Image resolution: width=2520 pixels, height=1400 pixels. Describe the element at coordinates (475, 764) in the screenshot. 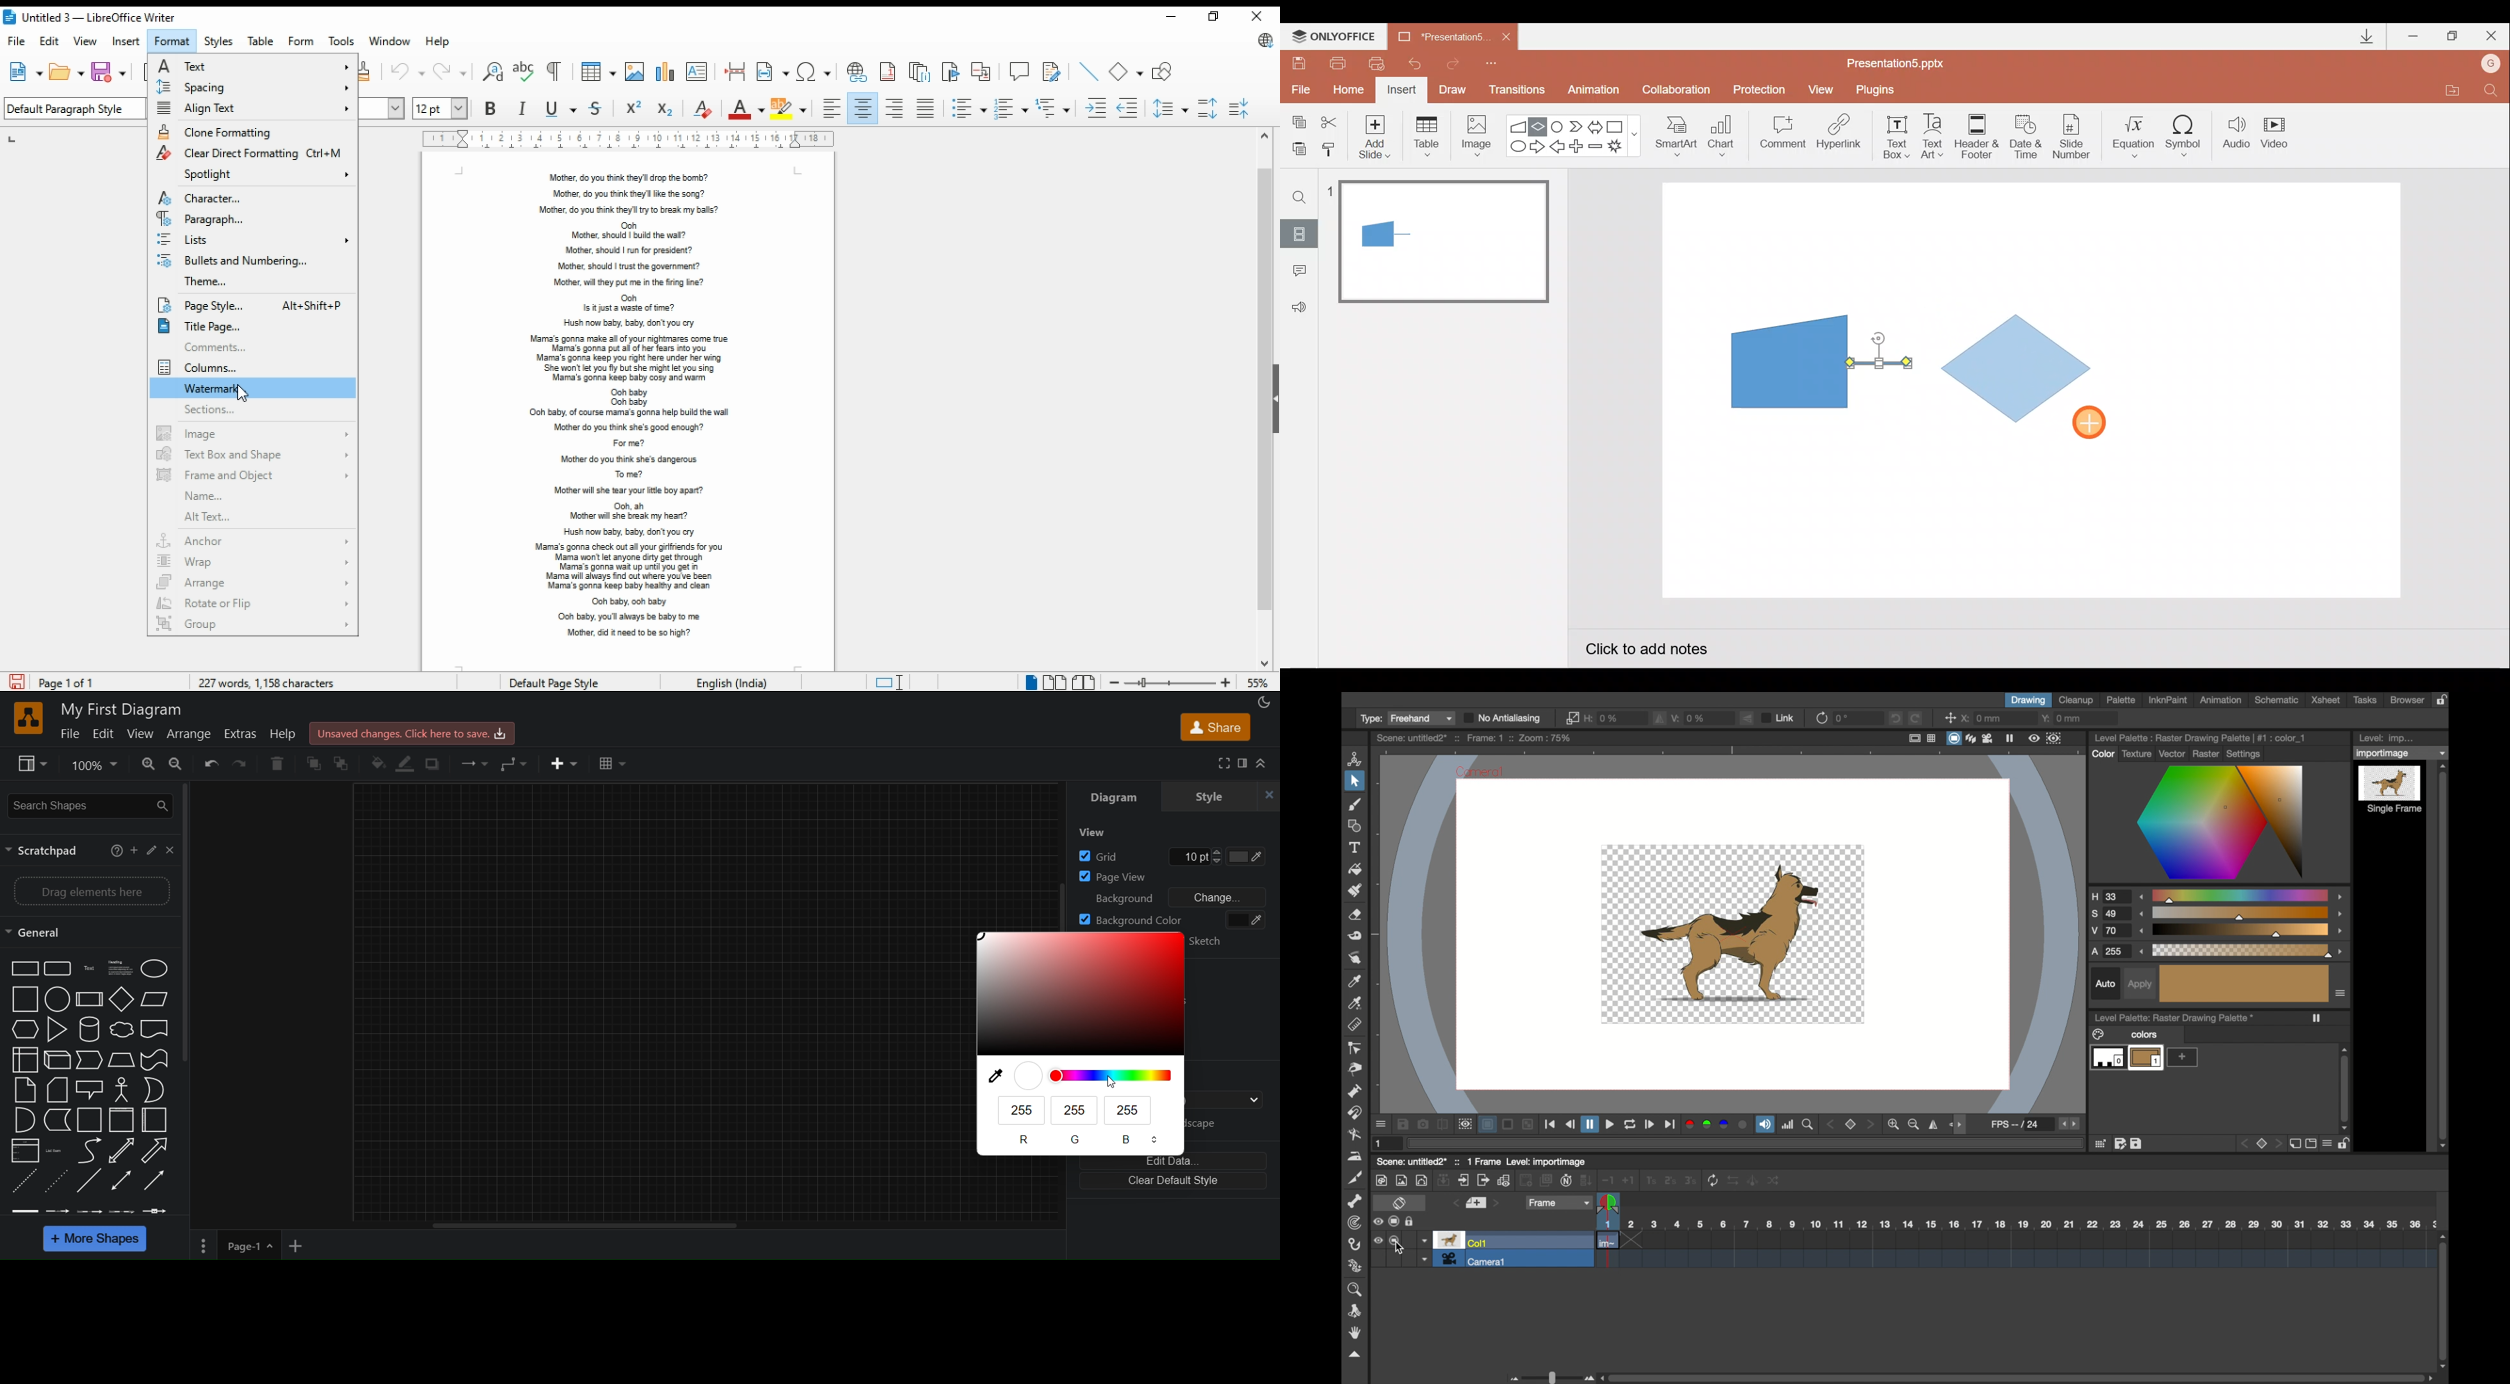

I see `connection` at that location.